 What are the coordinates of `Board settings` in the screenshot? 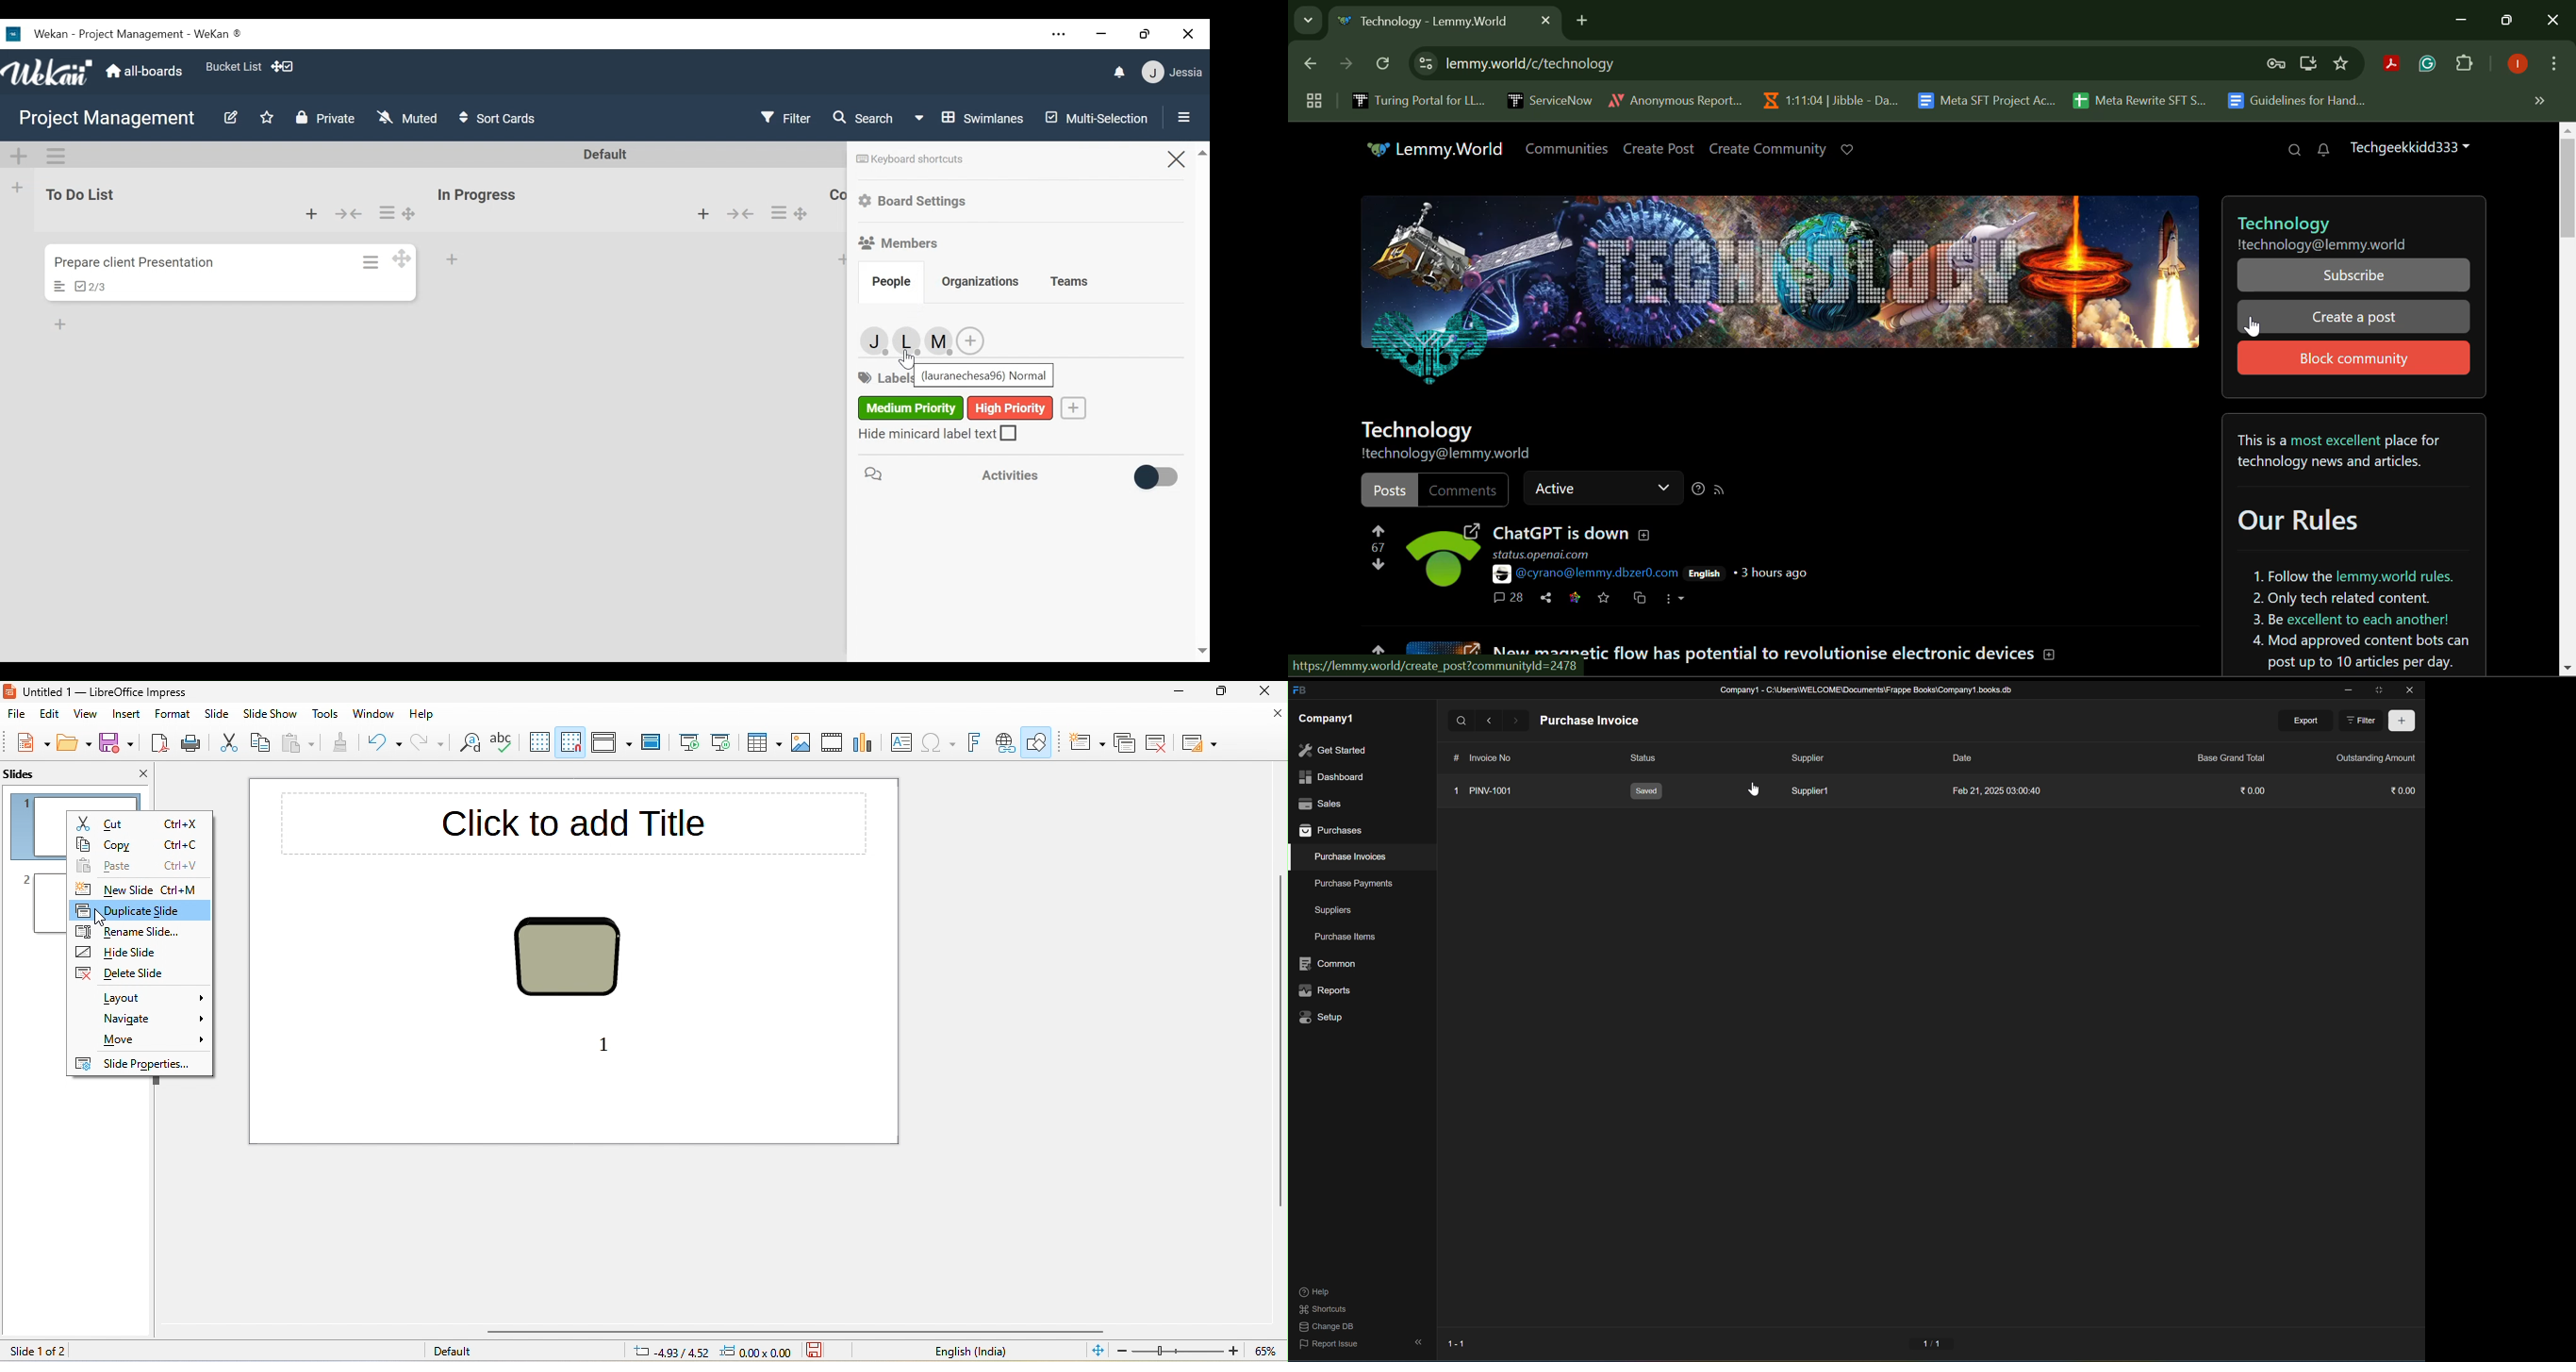 It's located at (917, 201).